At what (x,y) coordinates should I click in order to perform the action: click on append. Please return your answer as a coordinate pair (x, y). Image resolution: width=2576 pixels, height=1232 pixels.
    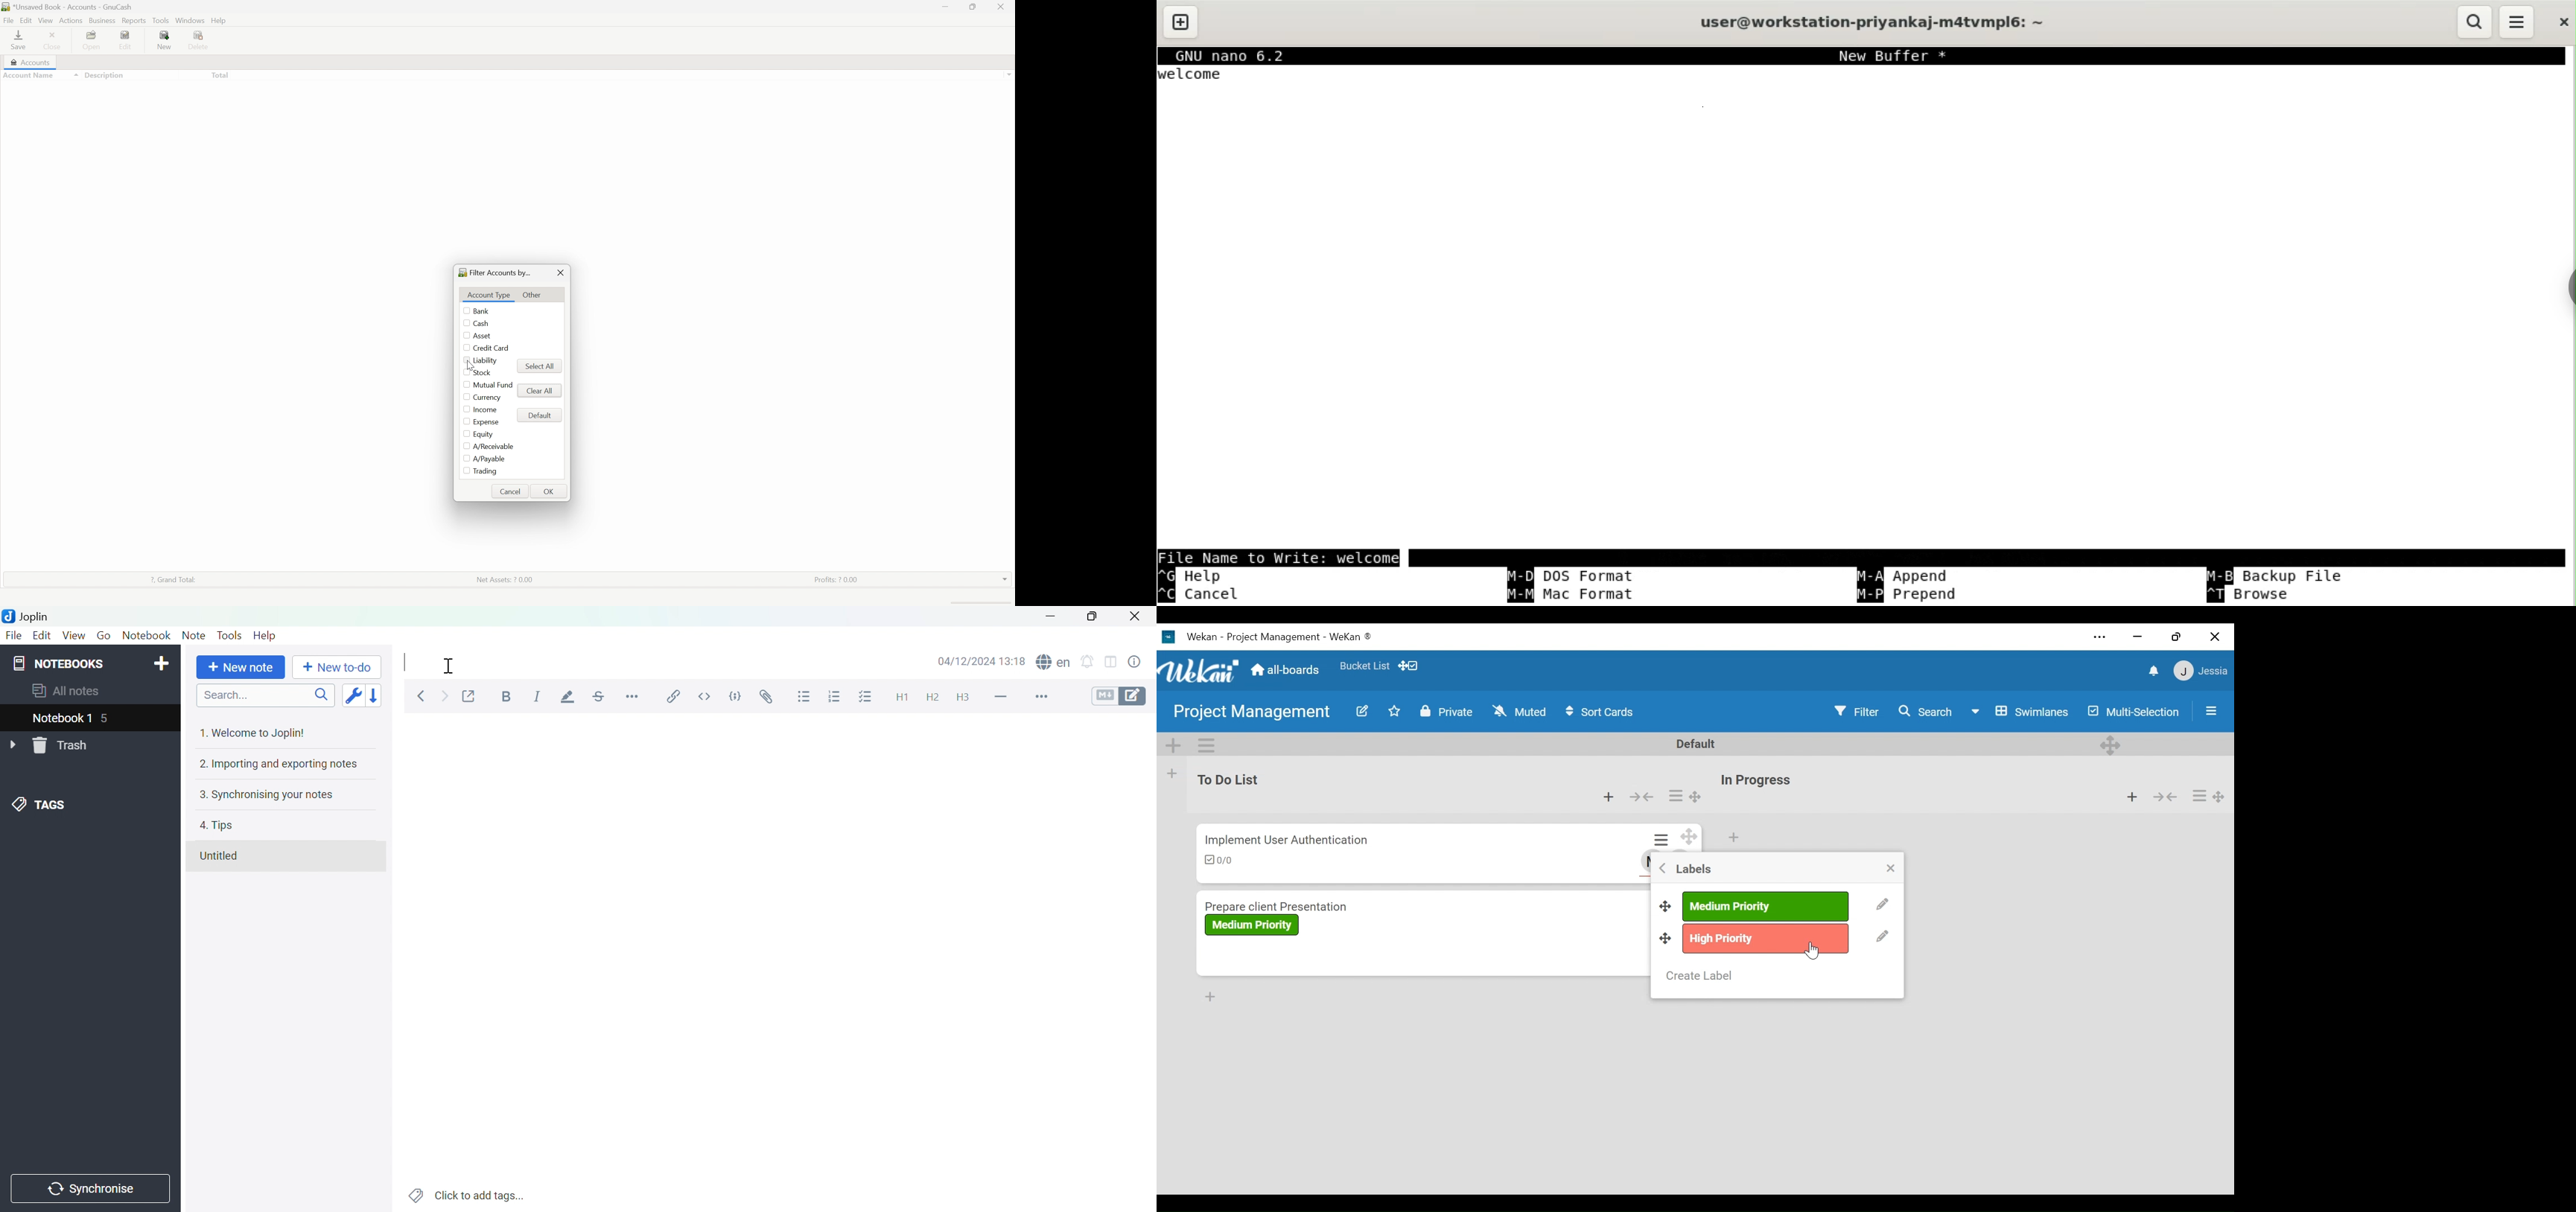
    Looking at the image, I should click on (1908, 575).